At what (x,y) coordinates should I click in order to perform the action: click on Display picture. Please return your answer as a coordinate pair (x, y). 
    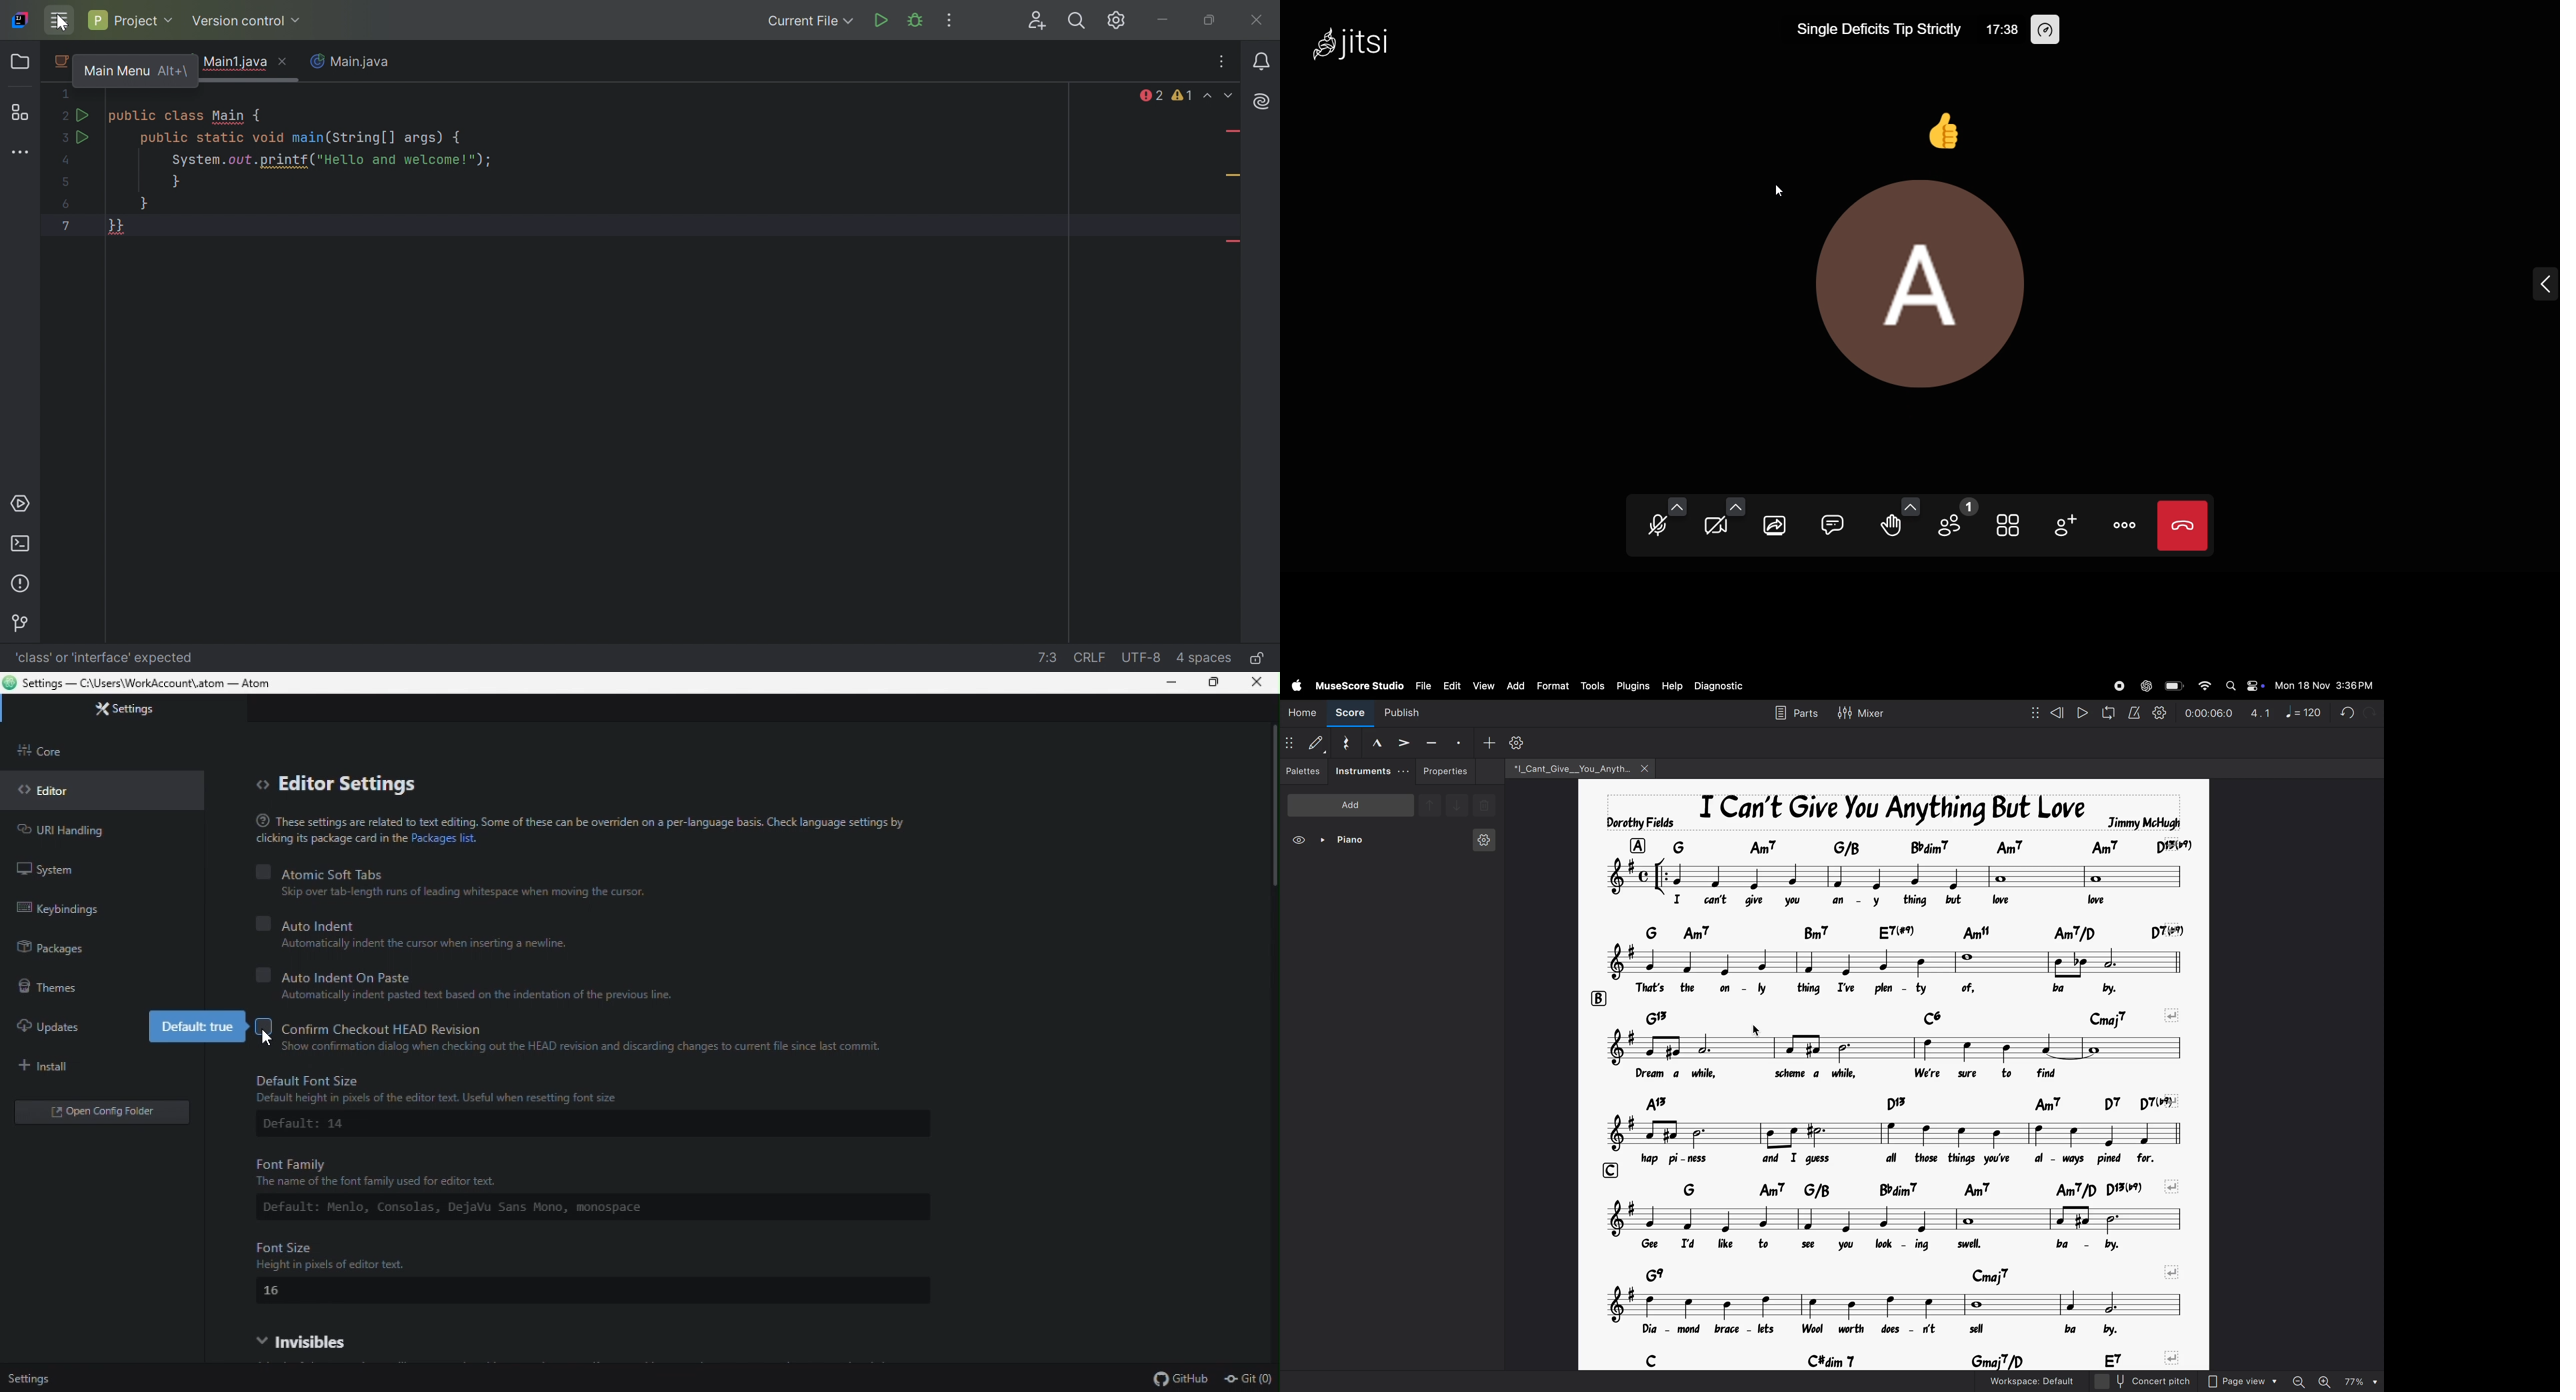
    Looking at the image, I should click on (1951, 288).